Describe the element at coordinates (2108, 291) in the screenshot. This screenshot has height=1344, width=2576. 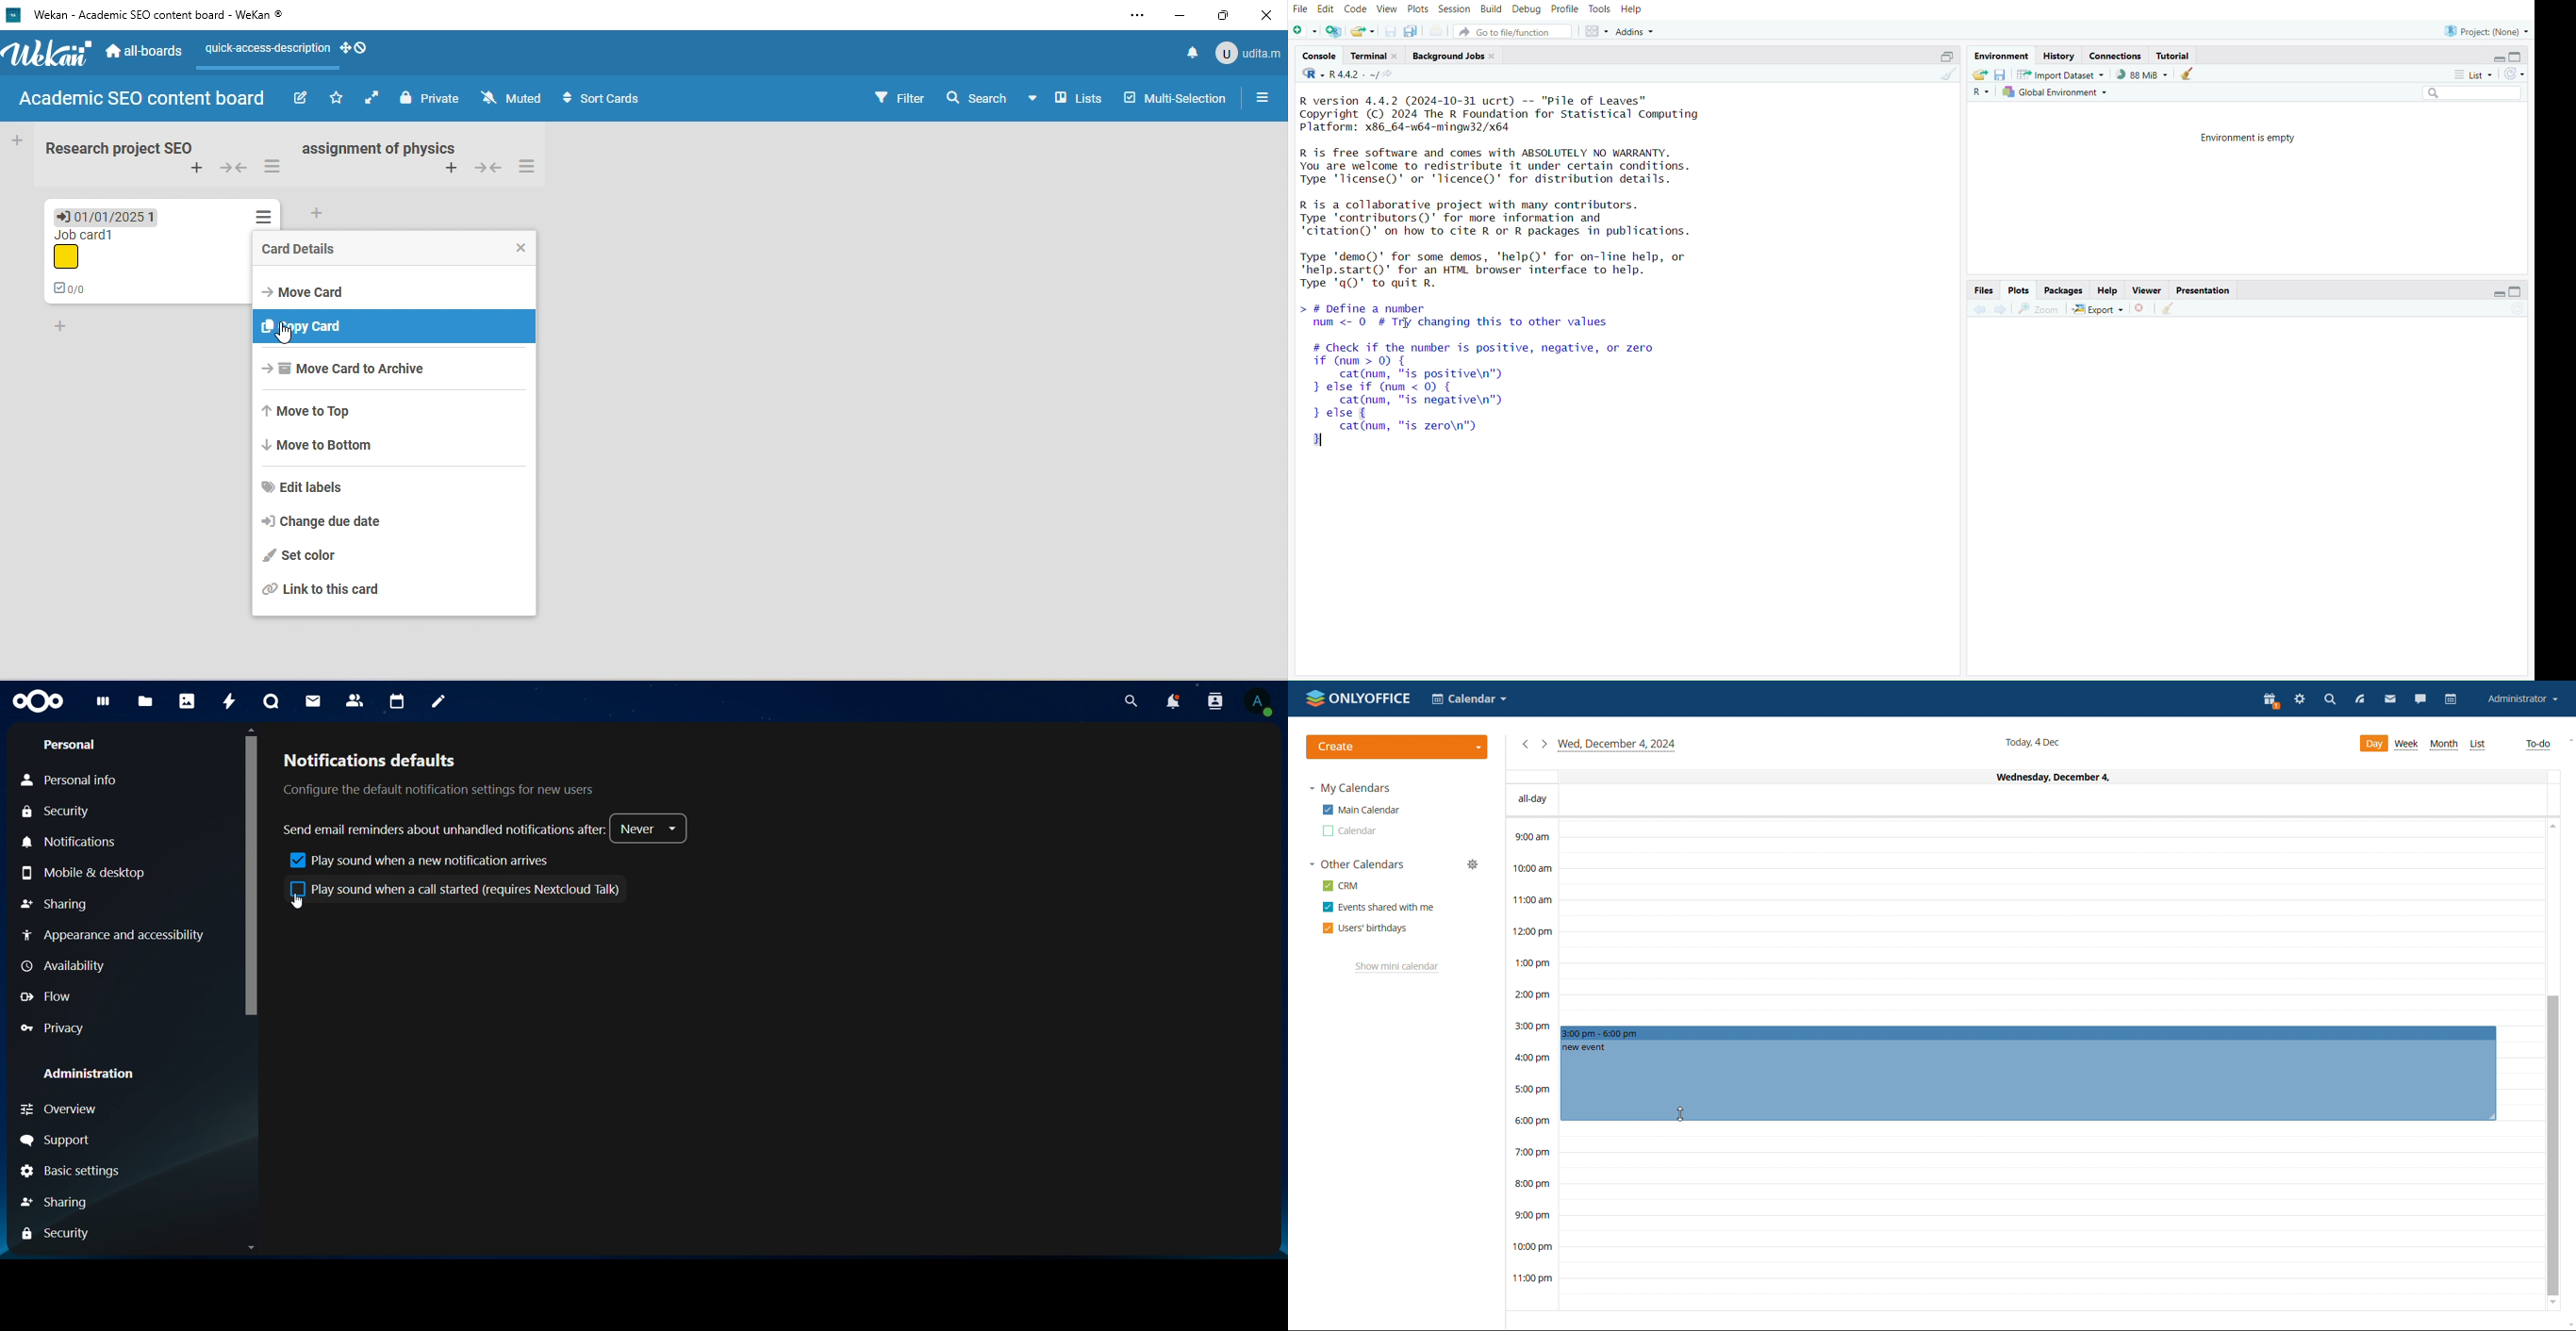
I see `help` at that location.